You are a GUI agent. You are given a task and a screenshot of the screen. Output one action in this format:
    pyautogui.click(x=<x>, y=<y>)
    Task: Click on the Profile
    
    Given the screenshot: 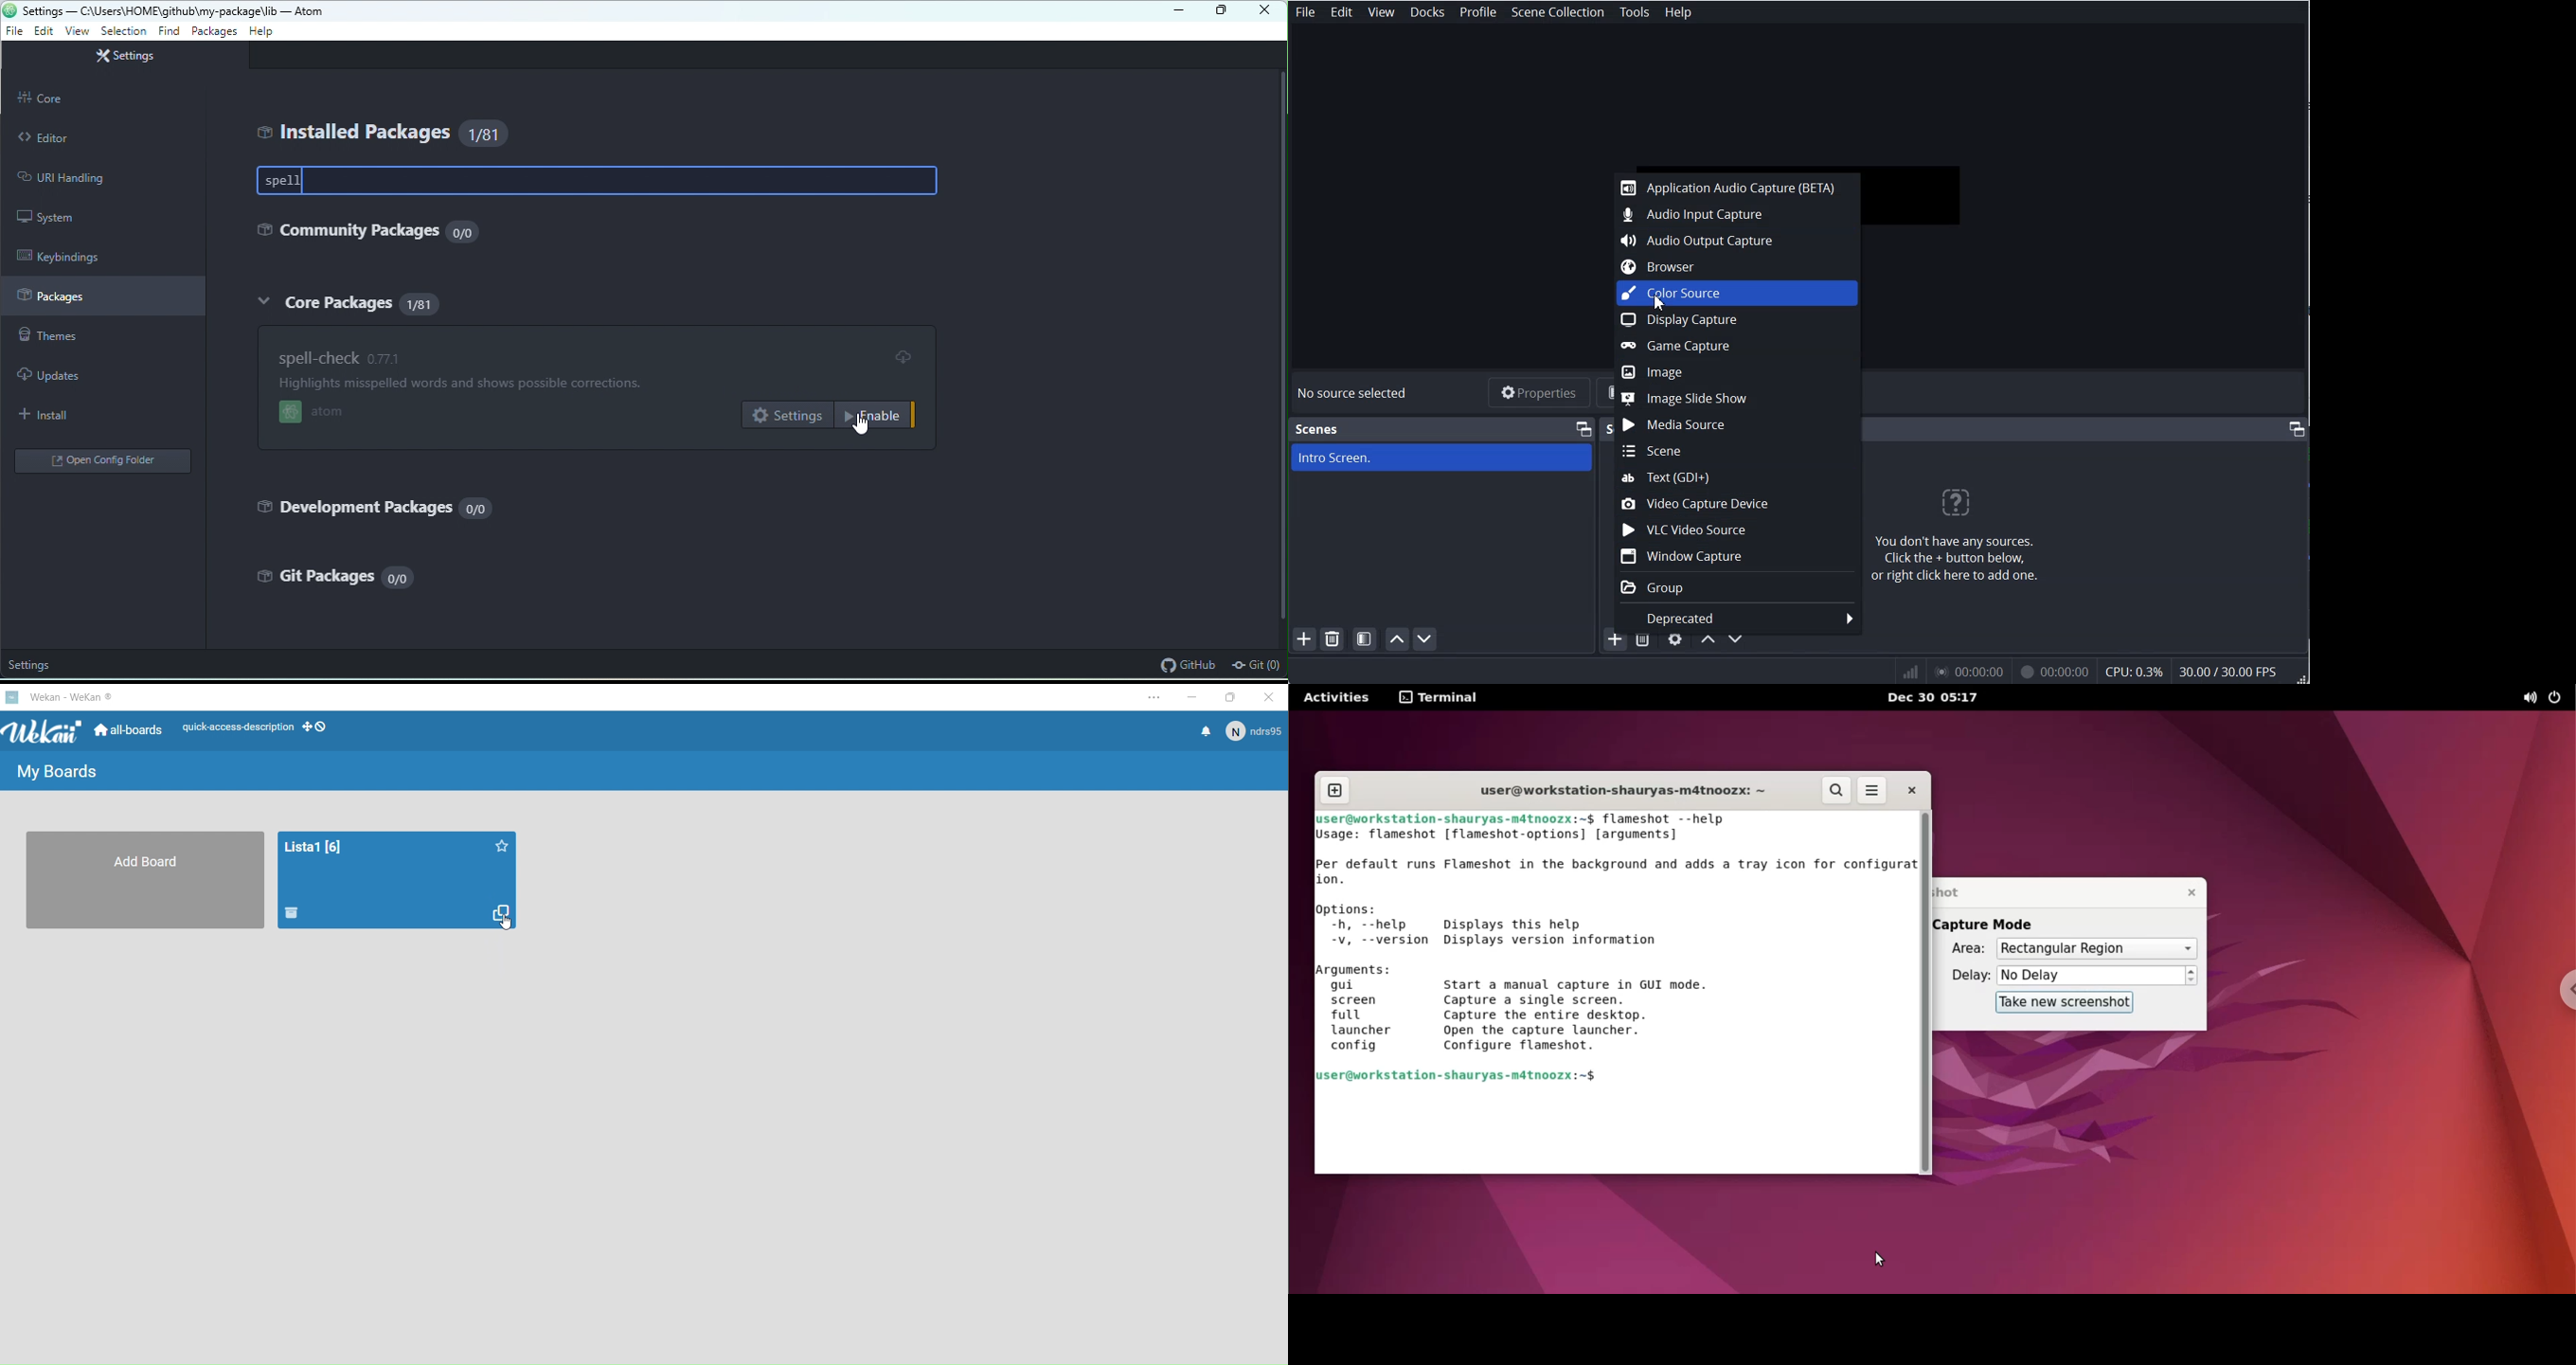 What is the action you would take?
    pyautogui.click(x=1477, y=12)
    